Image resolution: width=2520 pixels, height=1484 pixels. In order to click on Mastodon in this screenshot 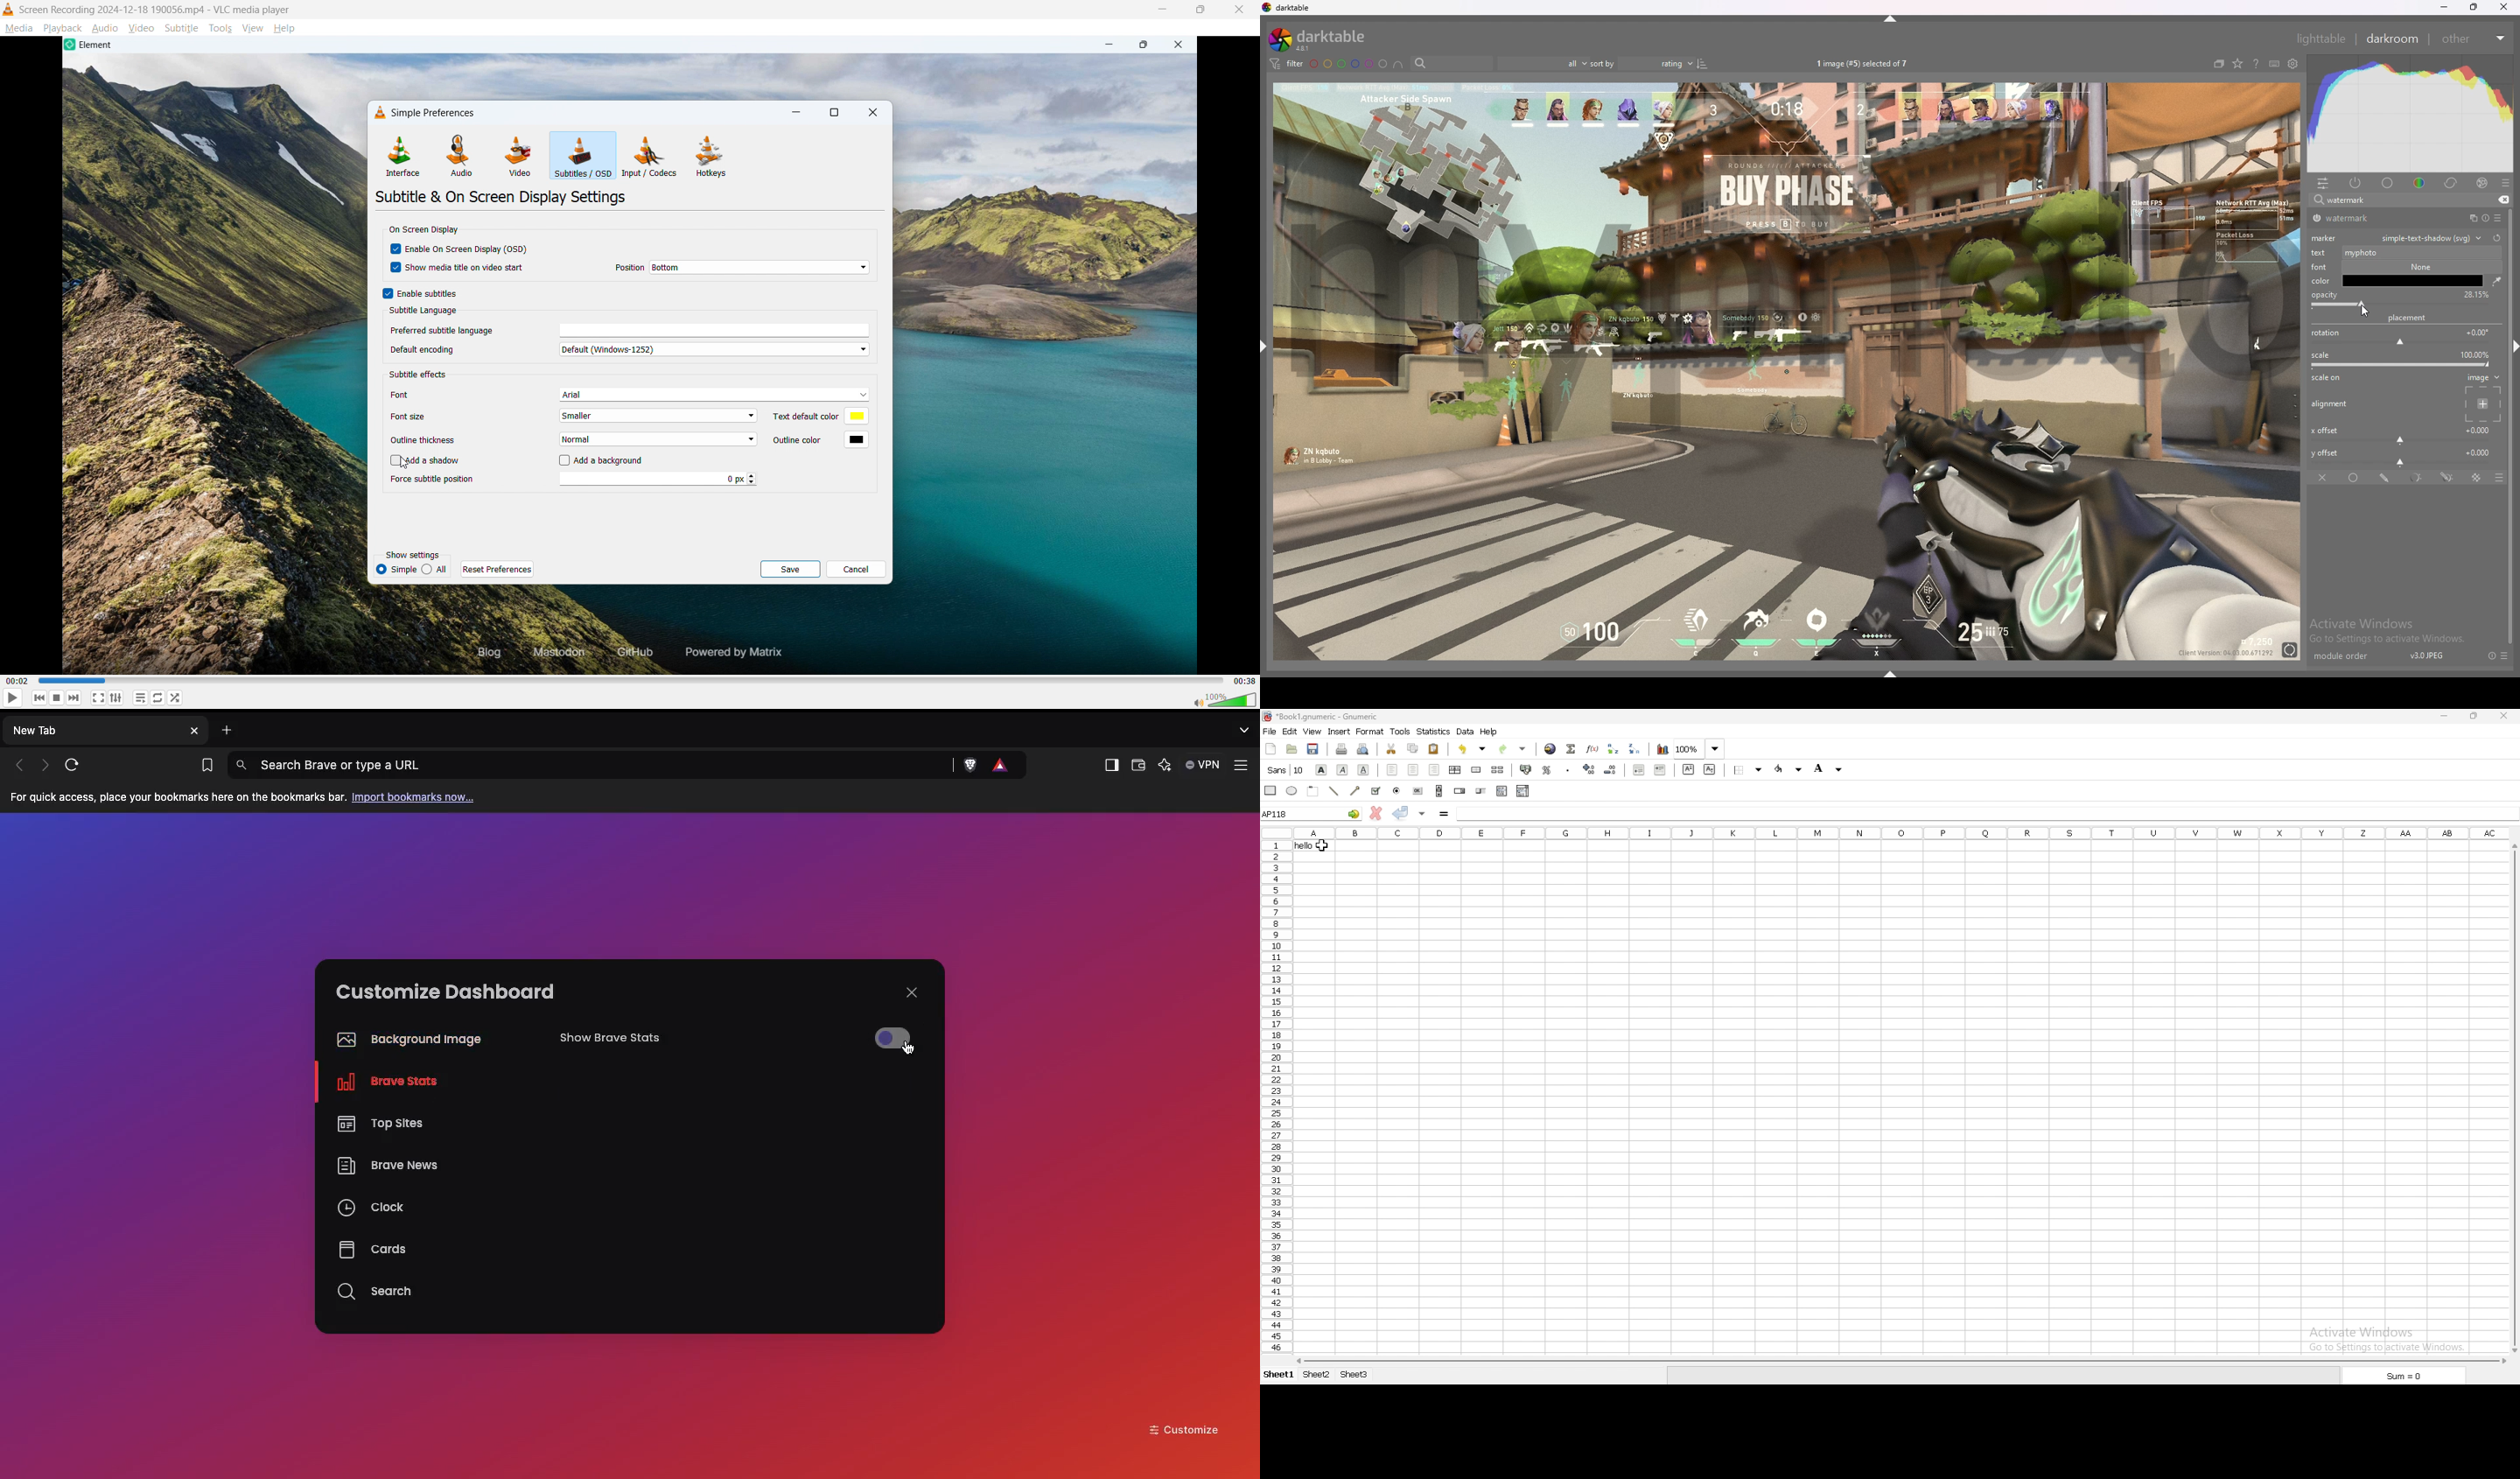, I will do `click(555, 652)`.